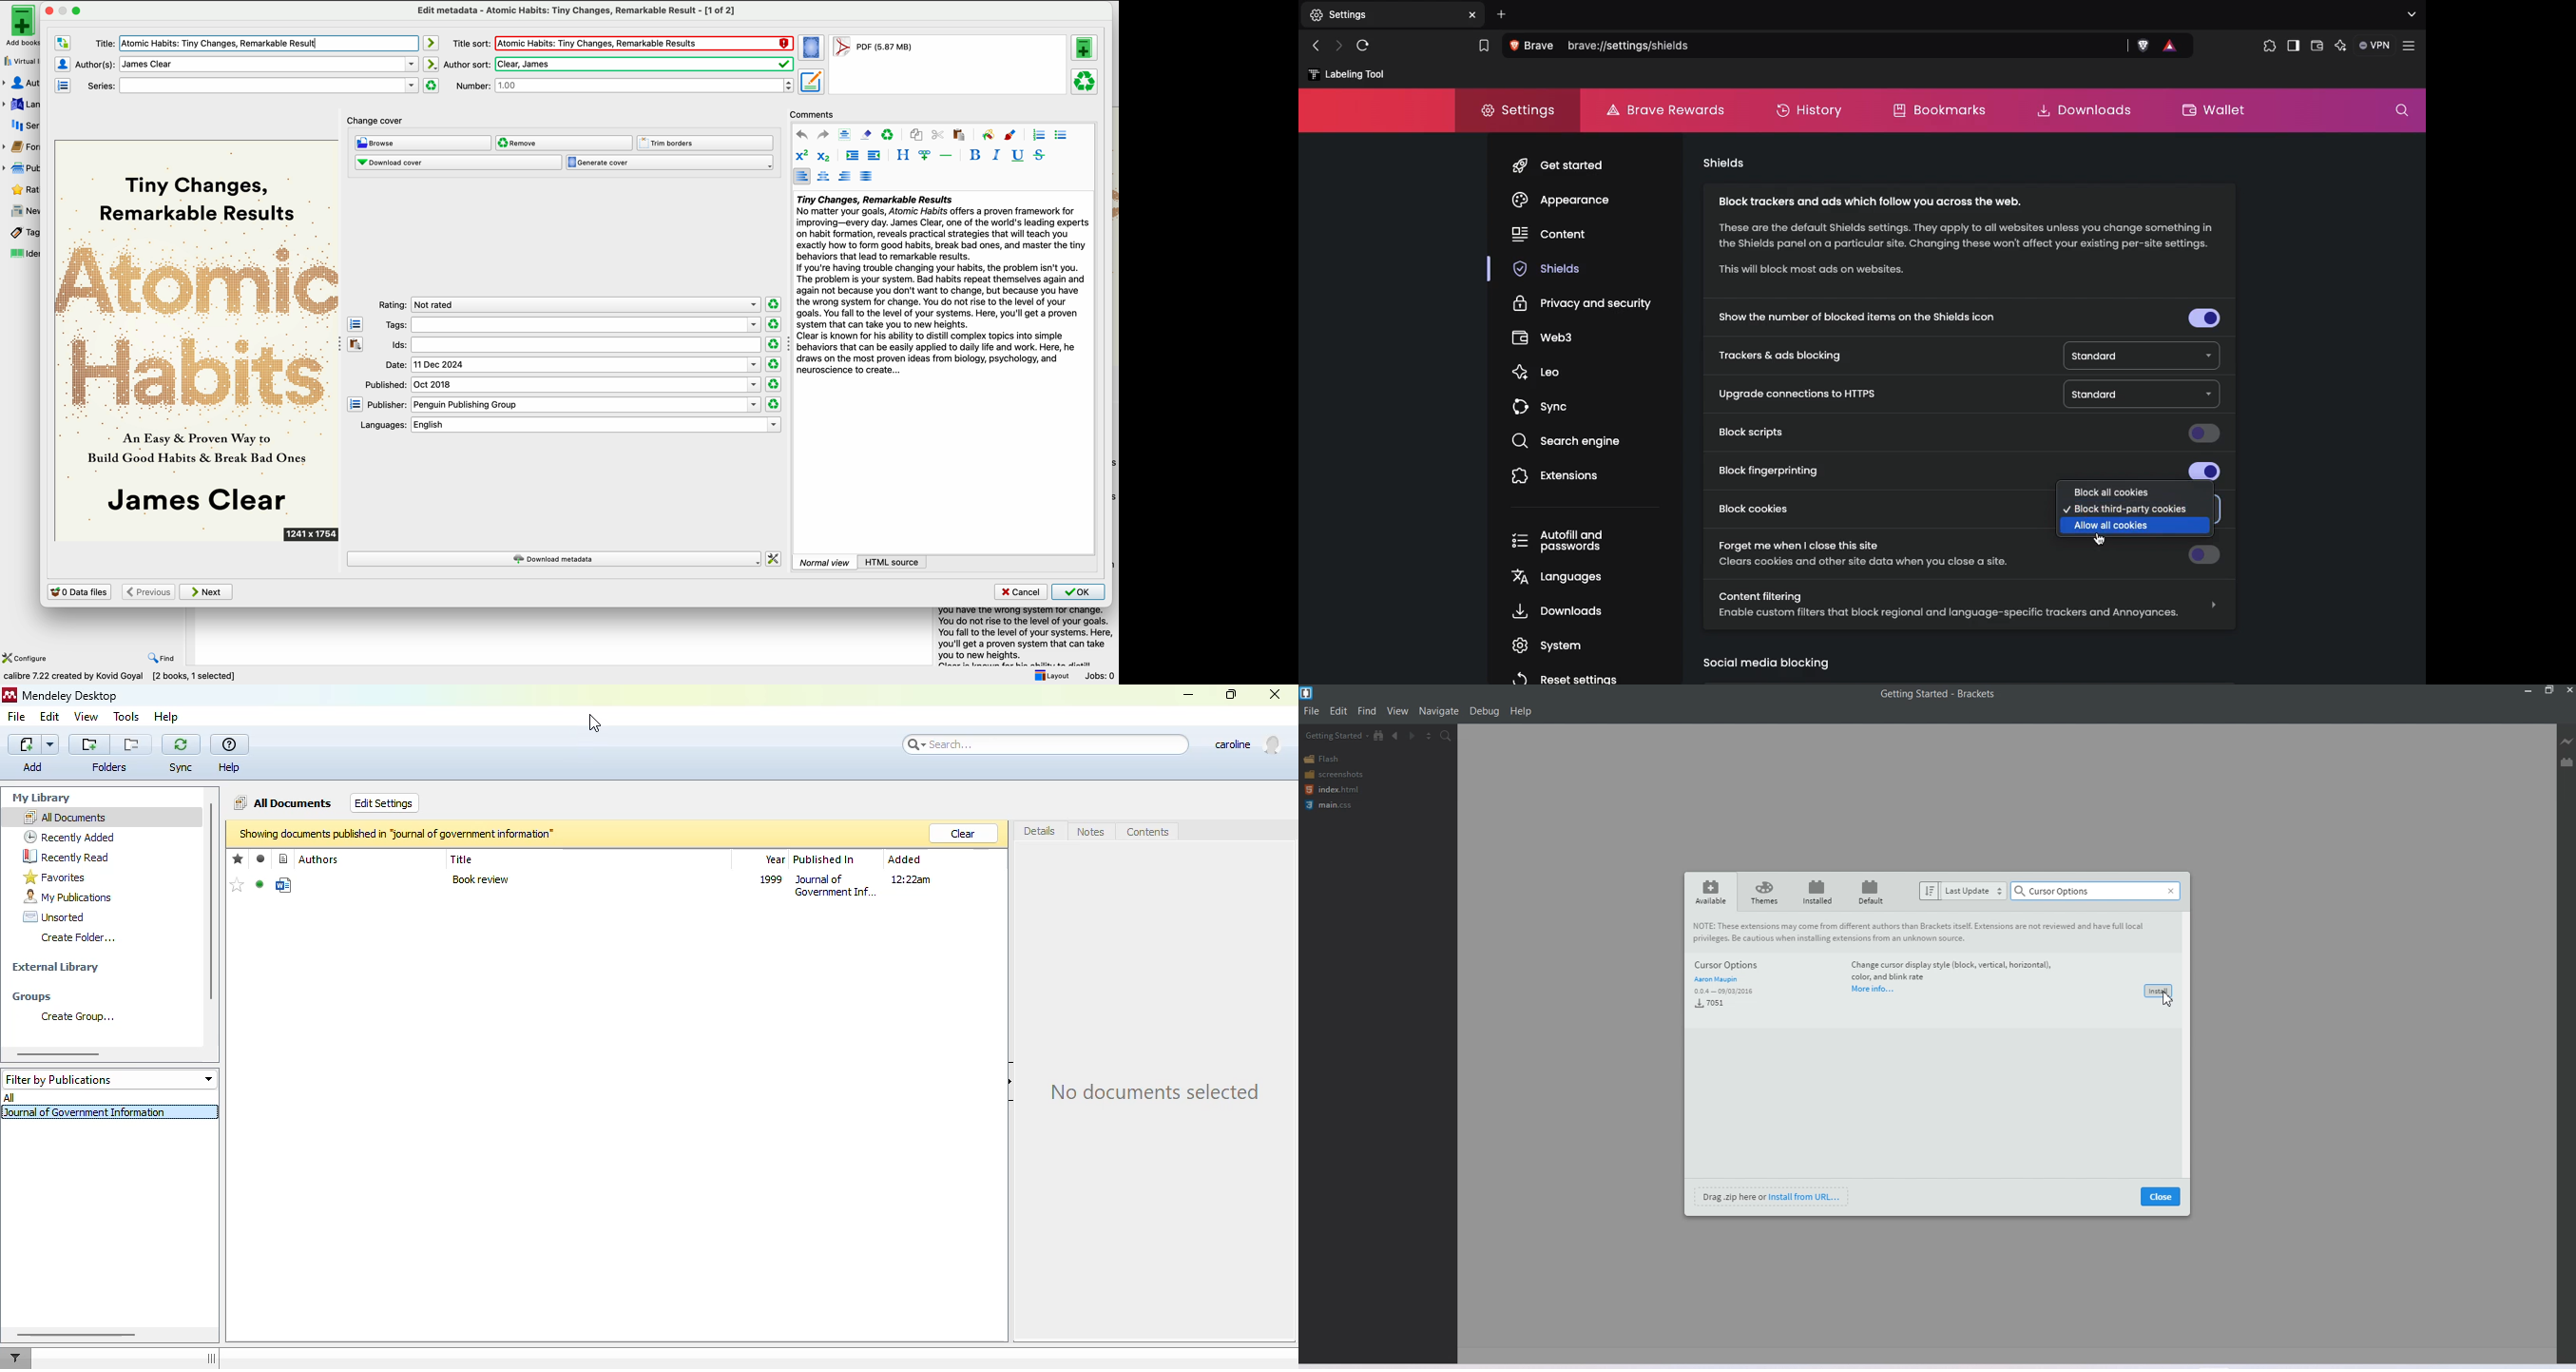 The image size is (2576, 1372). Describe the element at coordinates (181, 754) in the screenshot. I see `sync` at that location.